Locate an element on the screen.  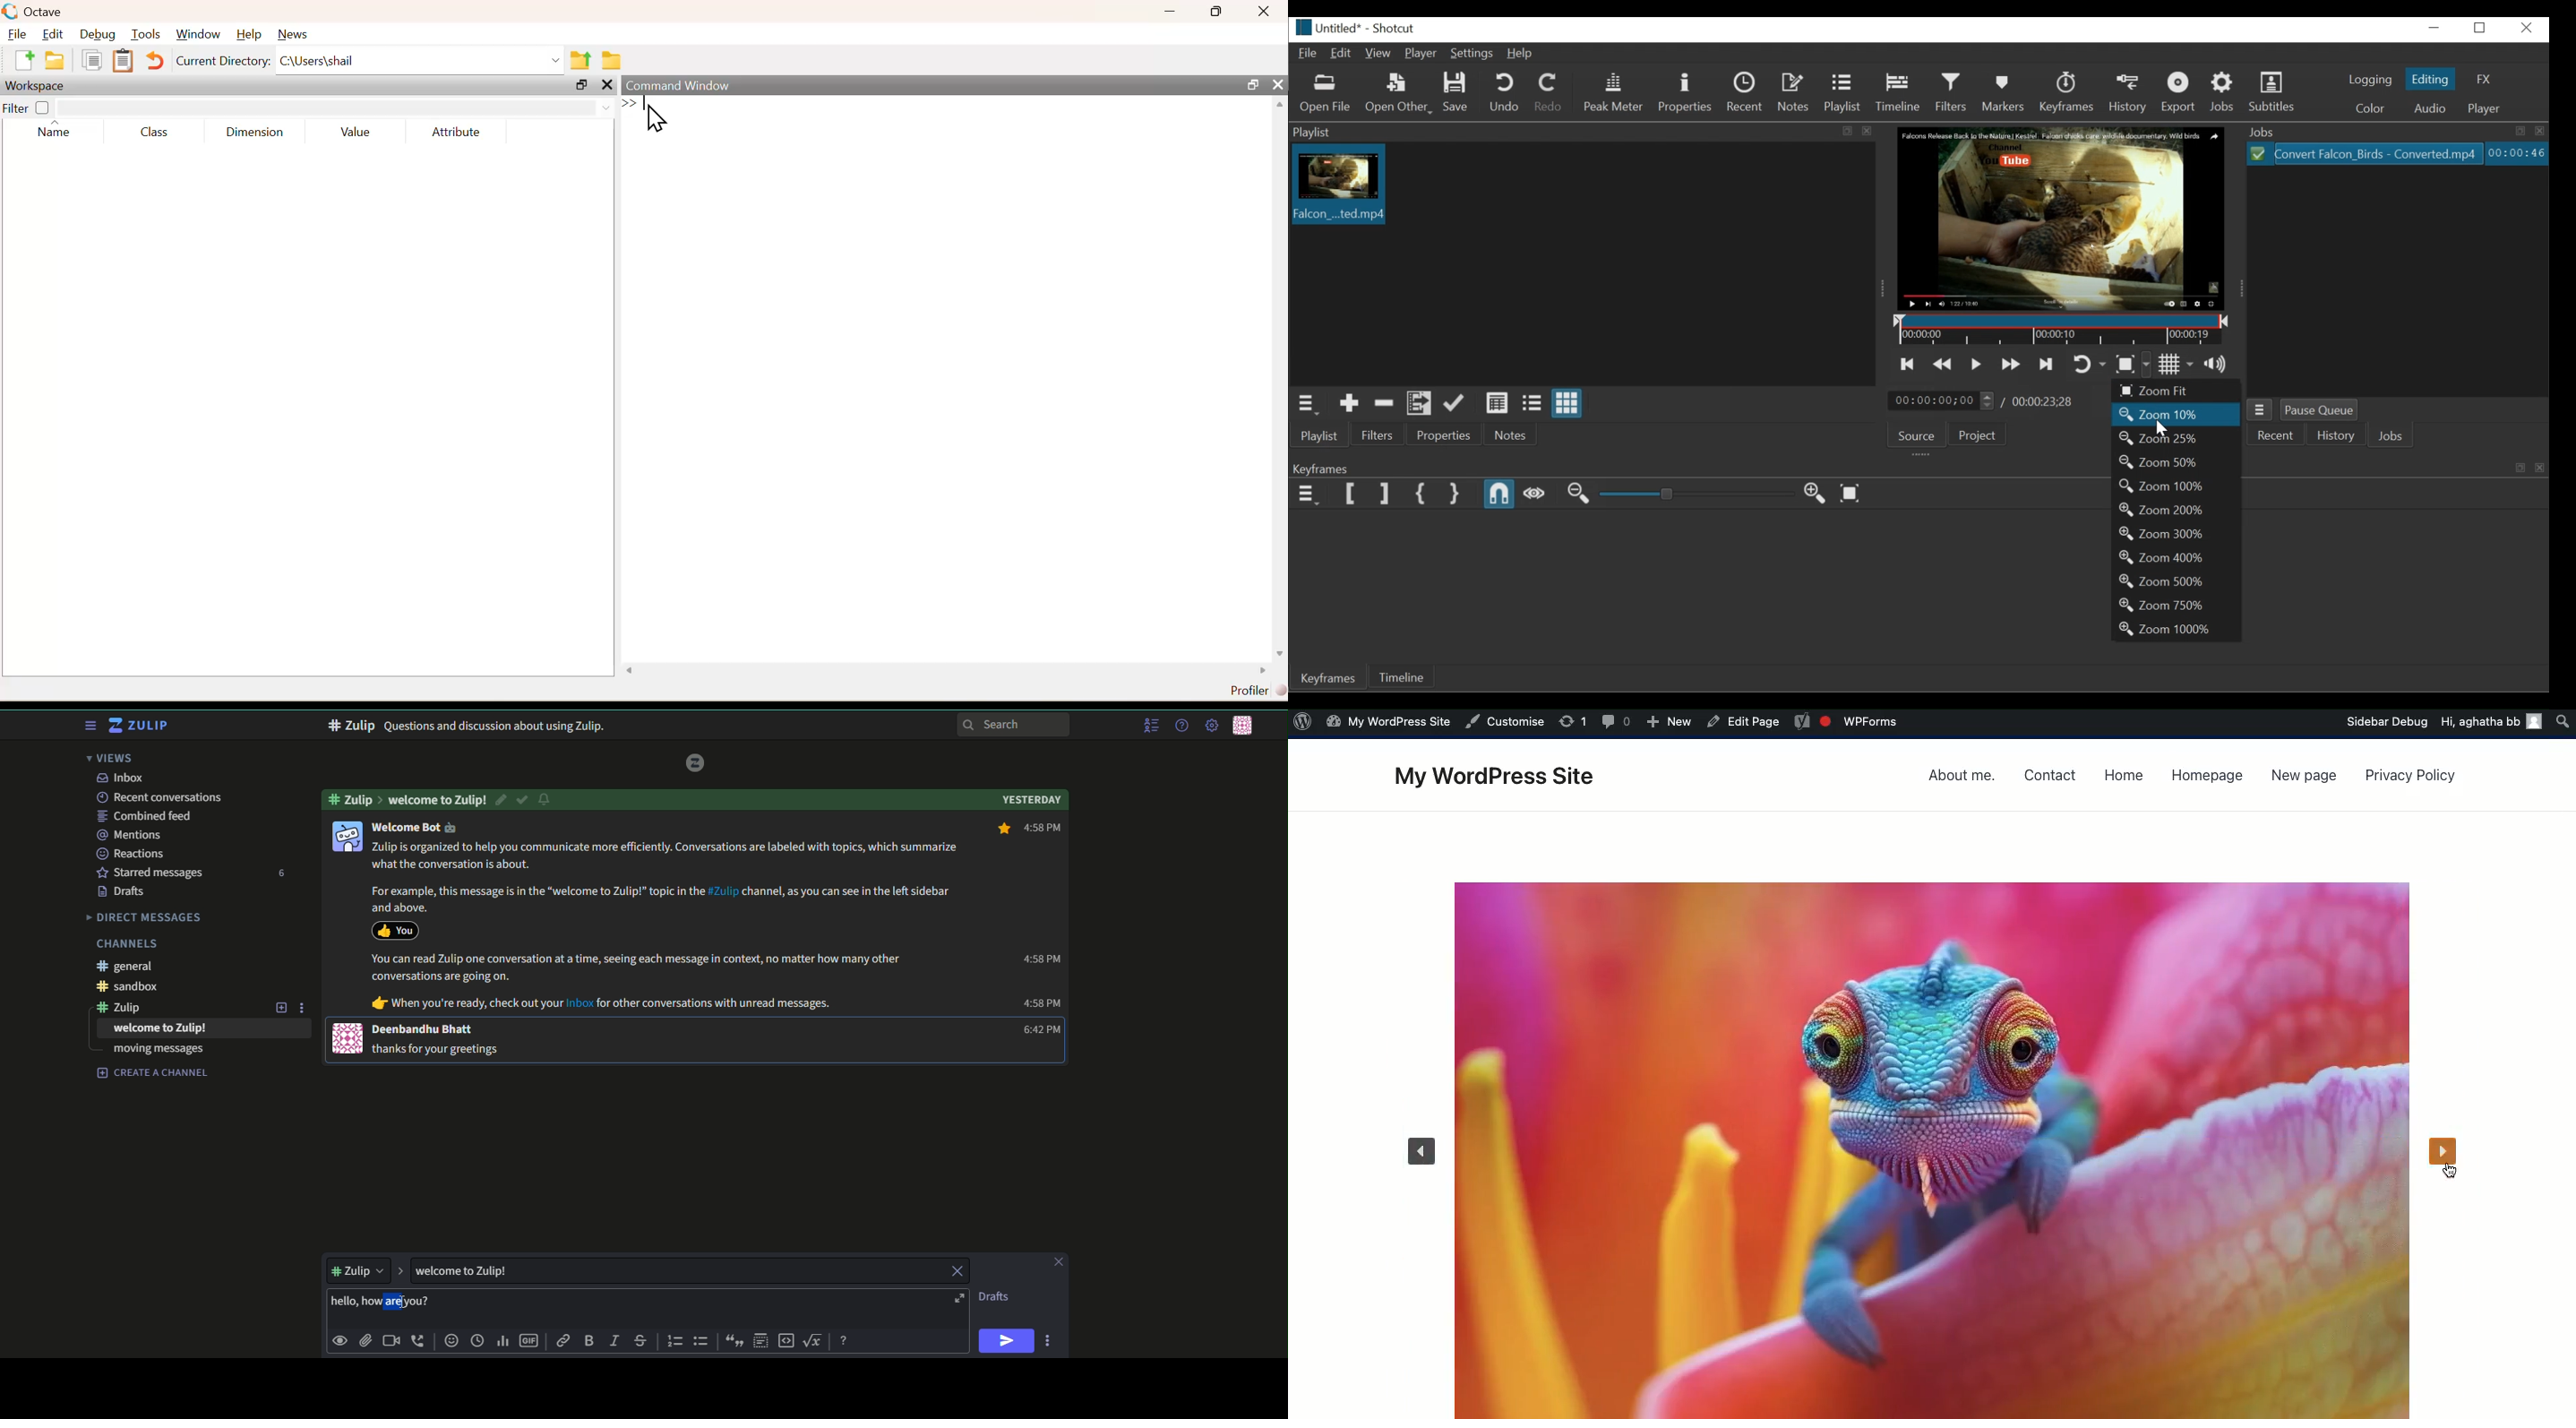
Set First Simple Keyframe is located at coordinates (1420, 494).